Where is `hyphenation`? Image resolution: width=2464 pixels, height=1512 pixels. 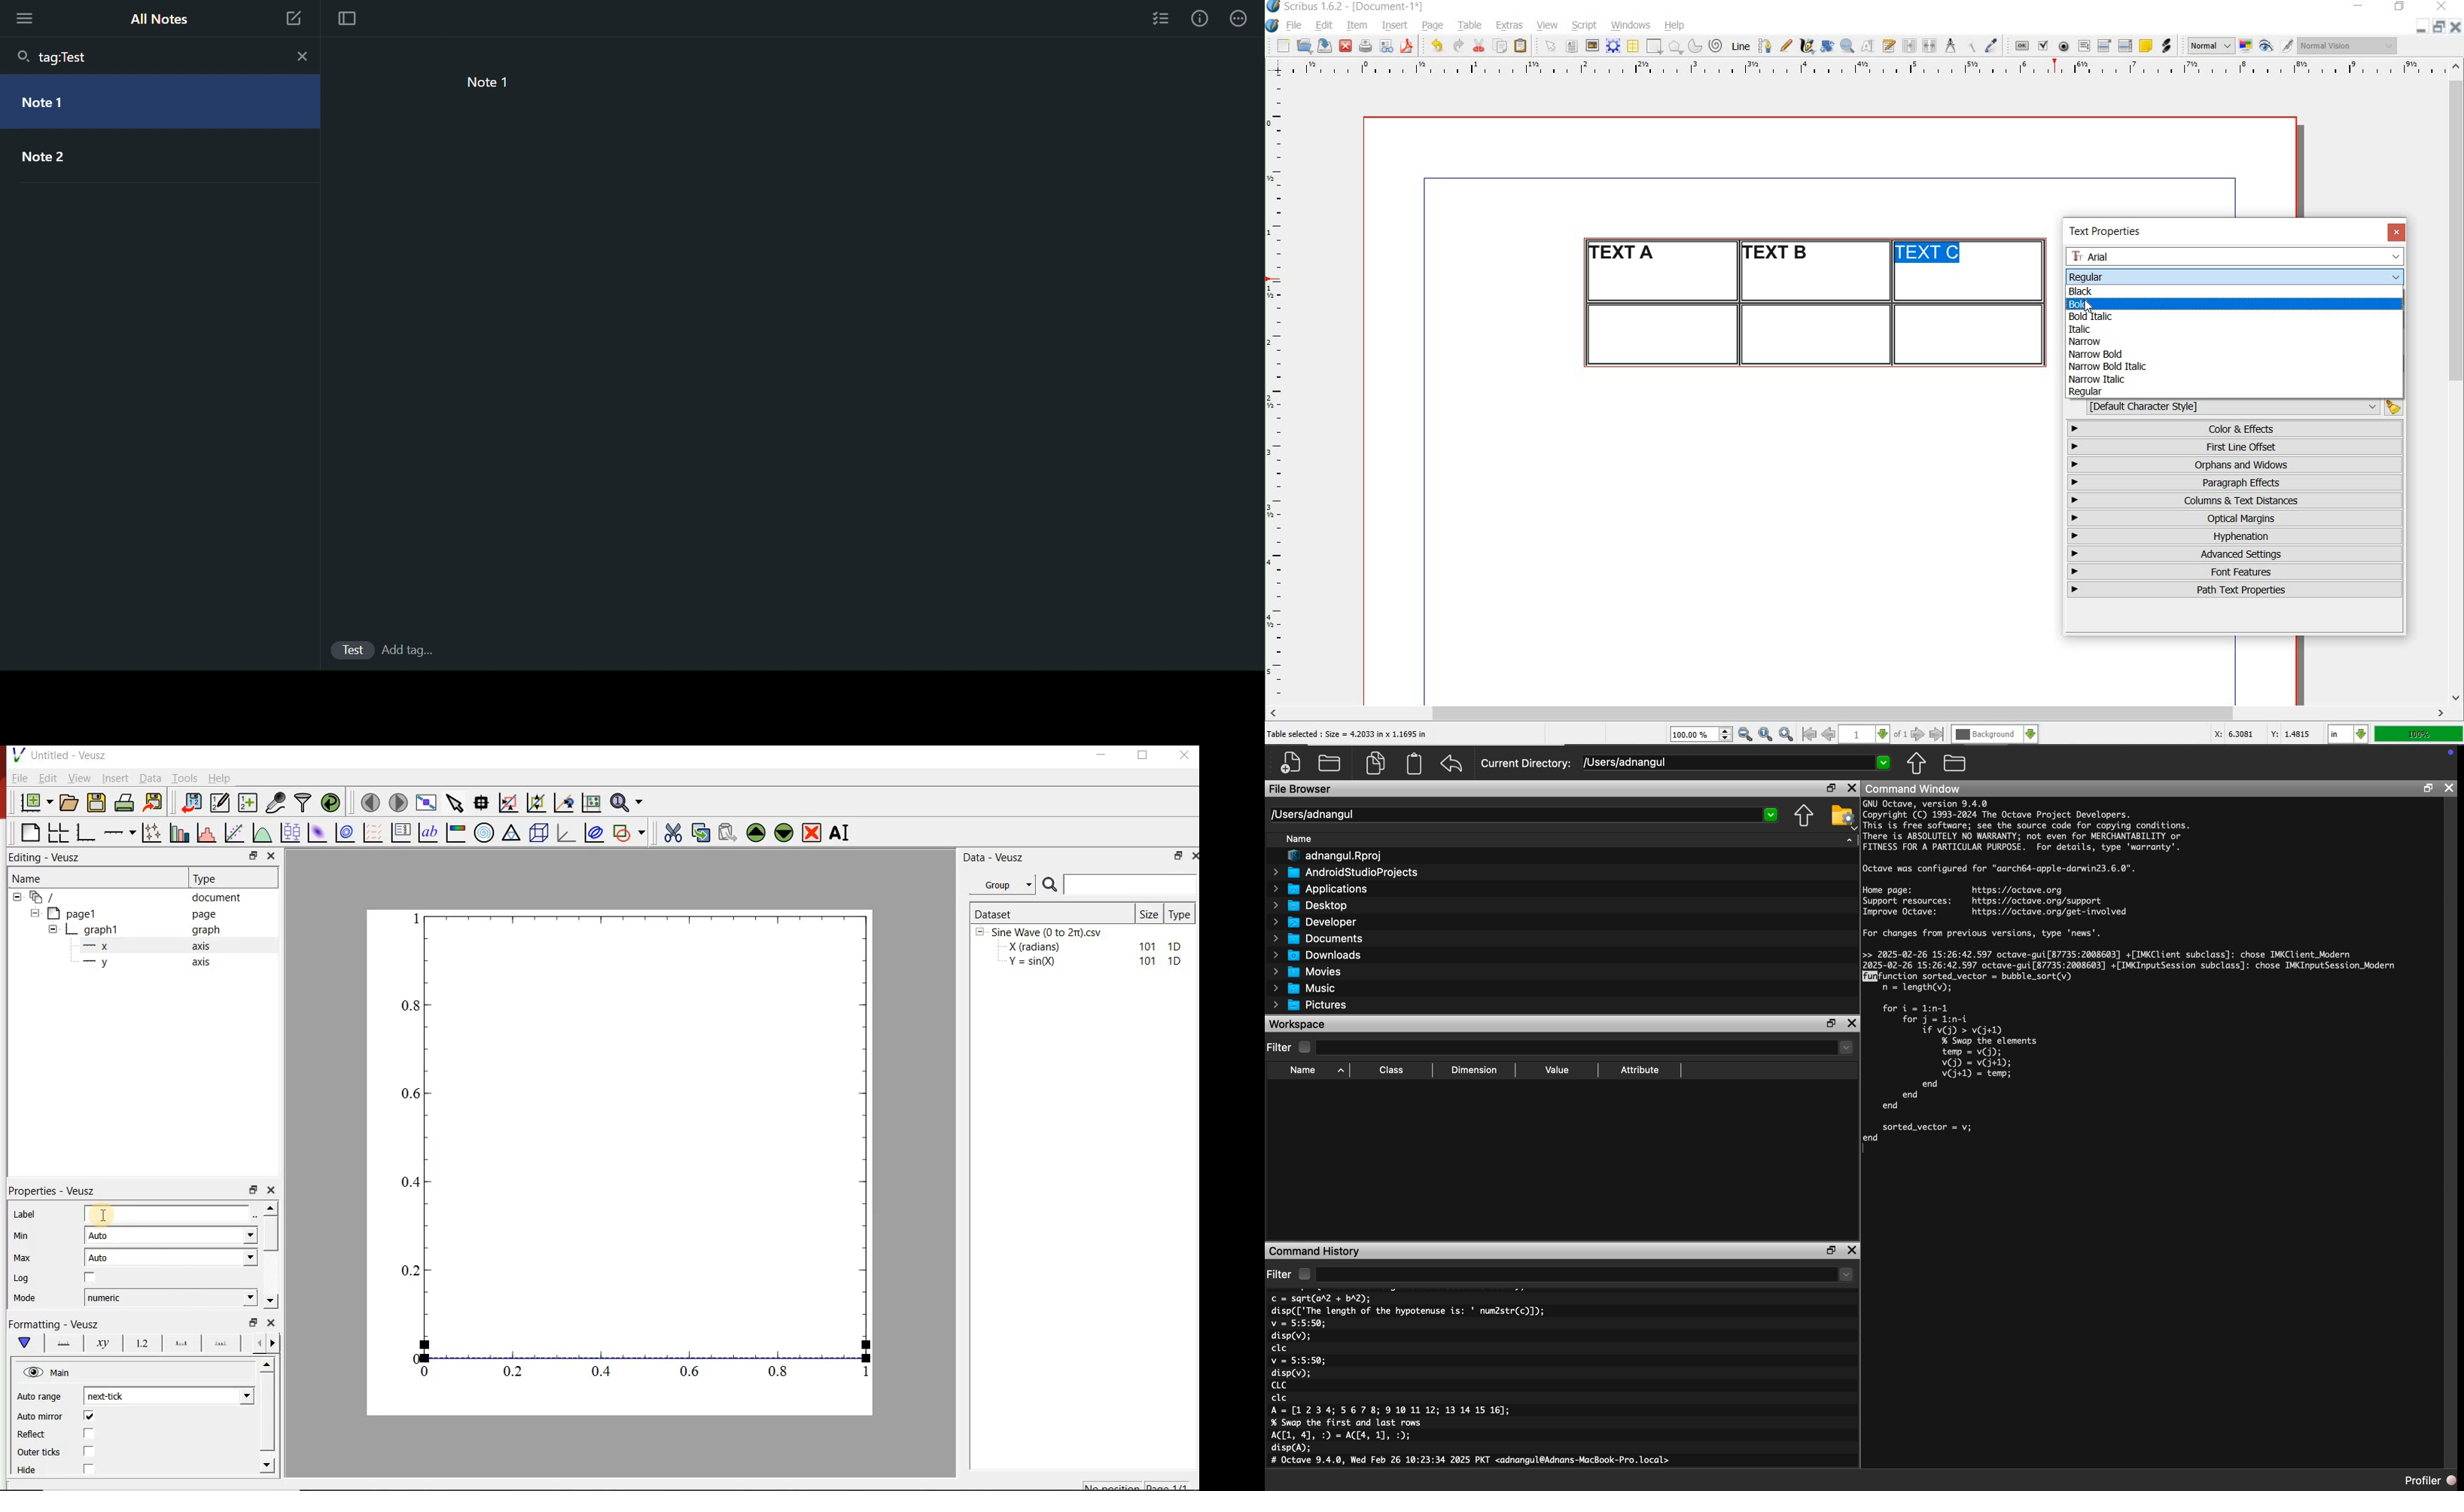
hyphenation is located at coordinates (2235, 536).